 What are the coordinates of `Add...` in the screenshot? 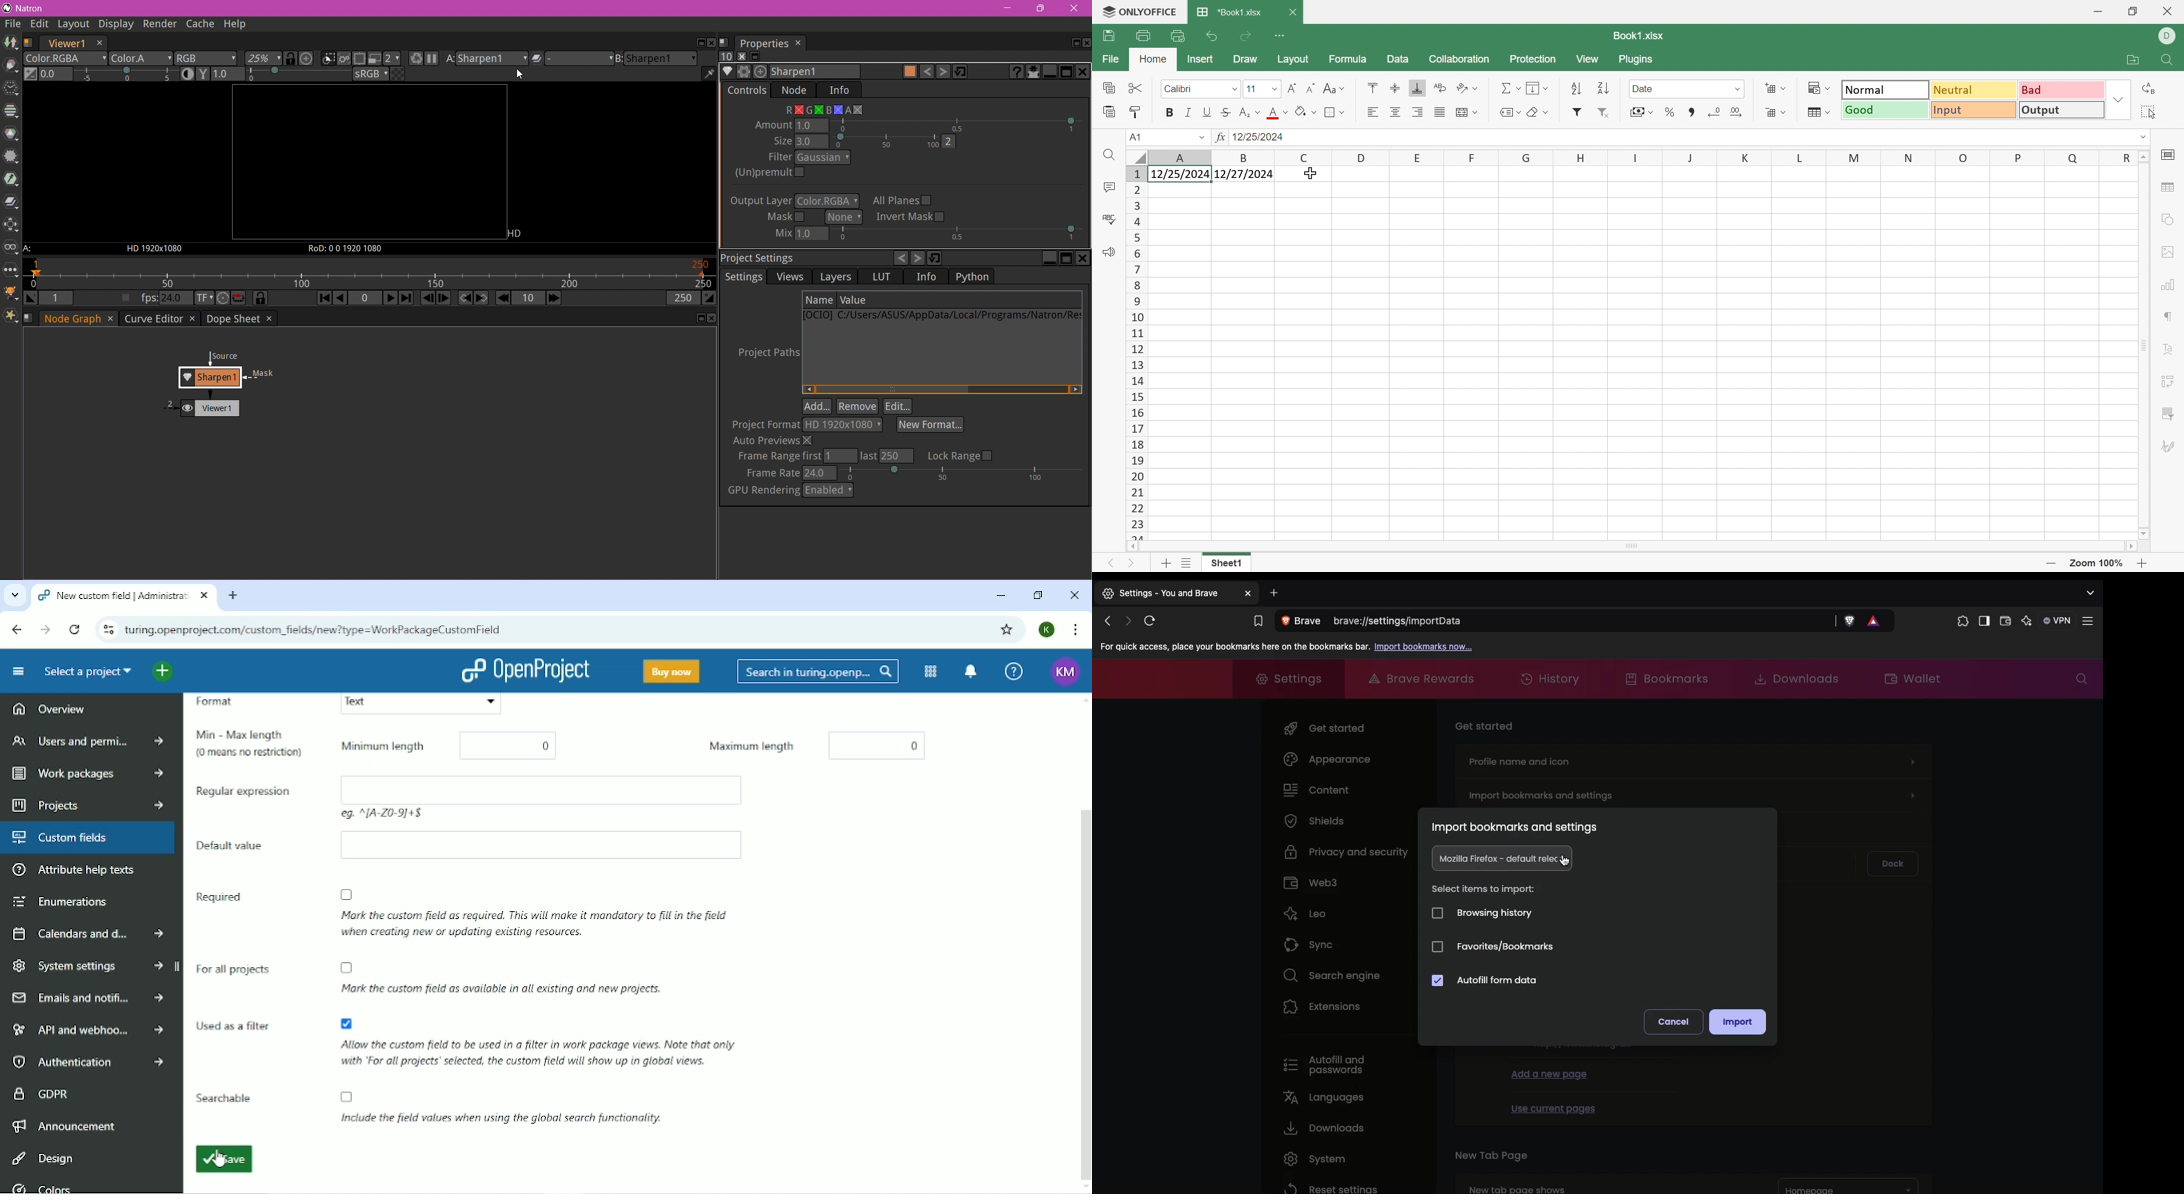 It's located at (817, 407).